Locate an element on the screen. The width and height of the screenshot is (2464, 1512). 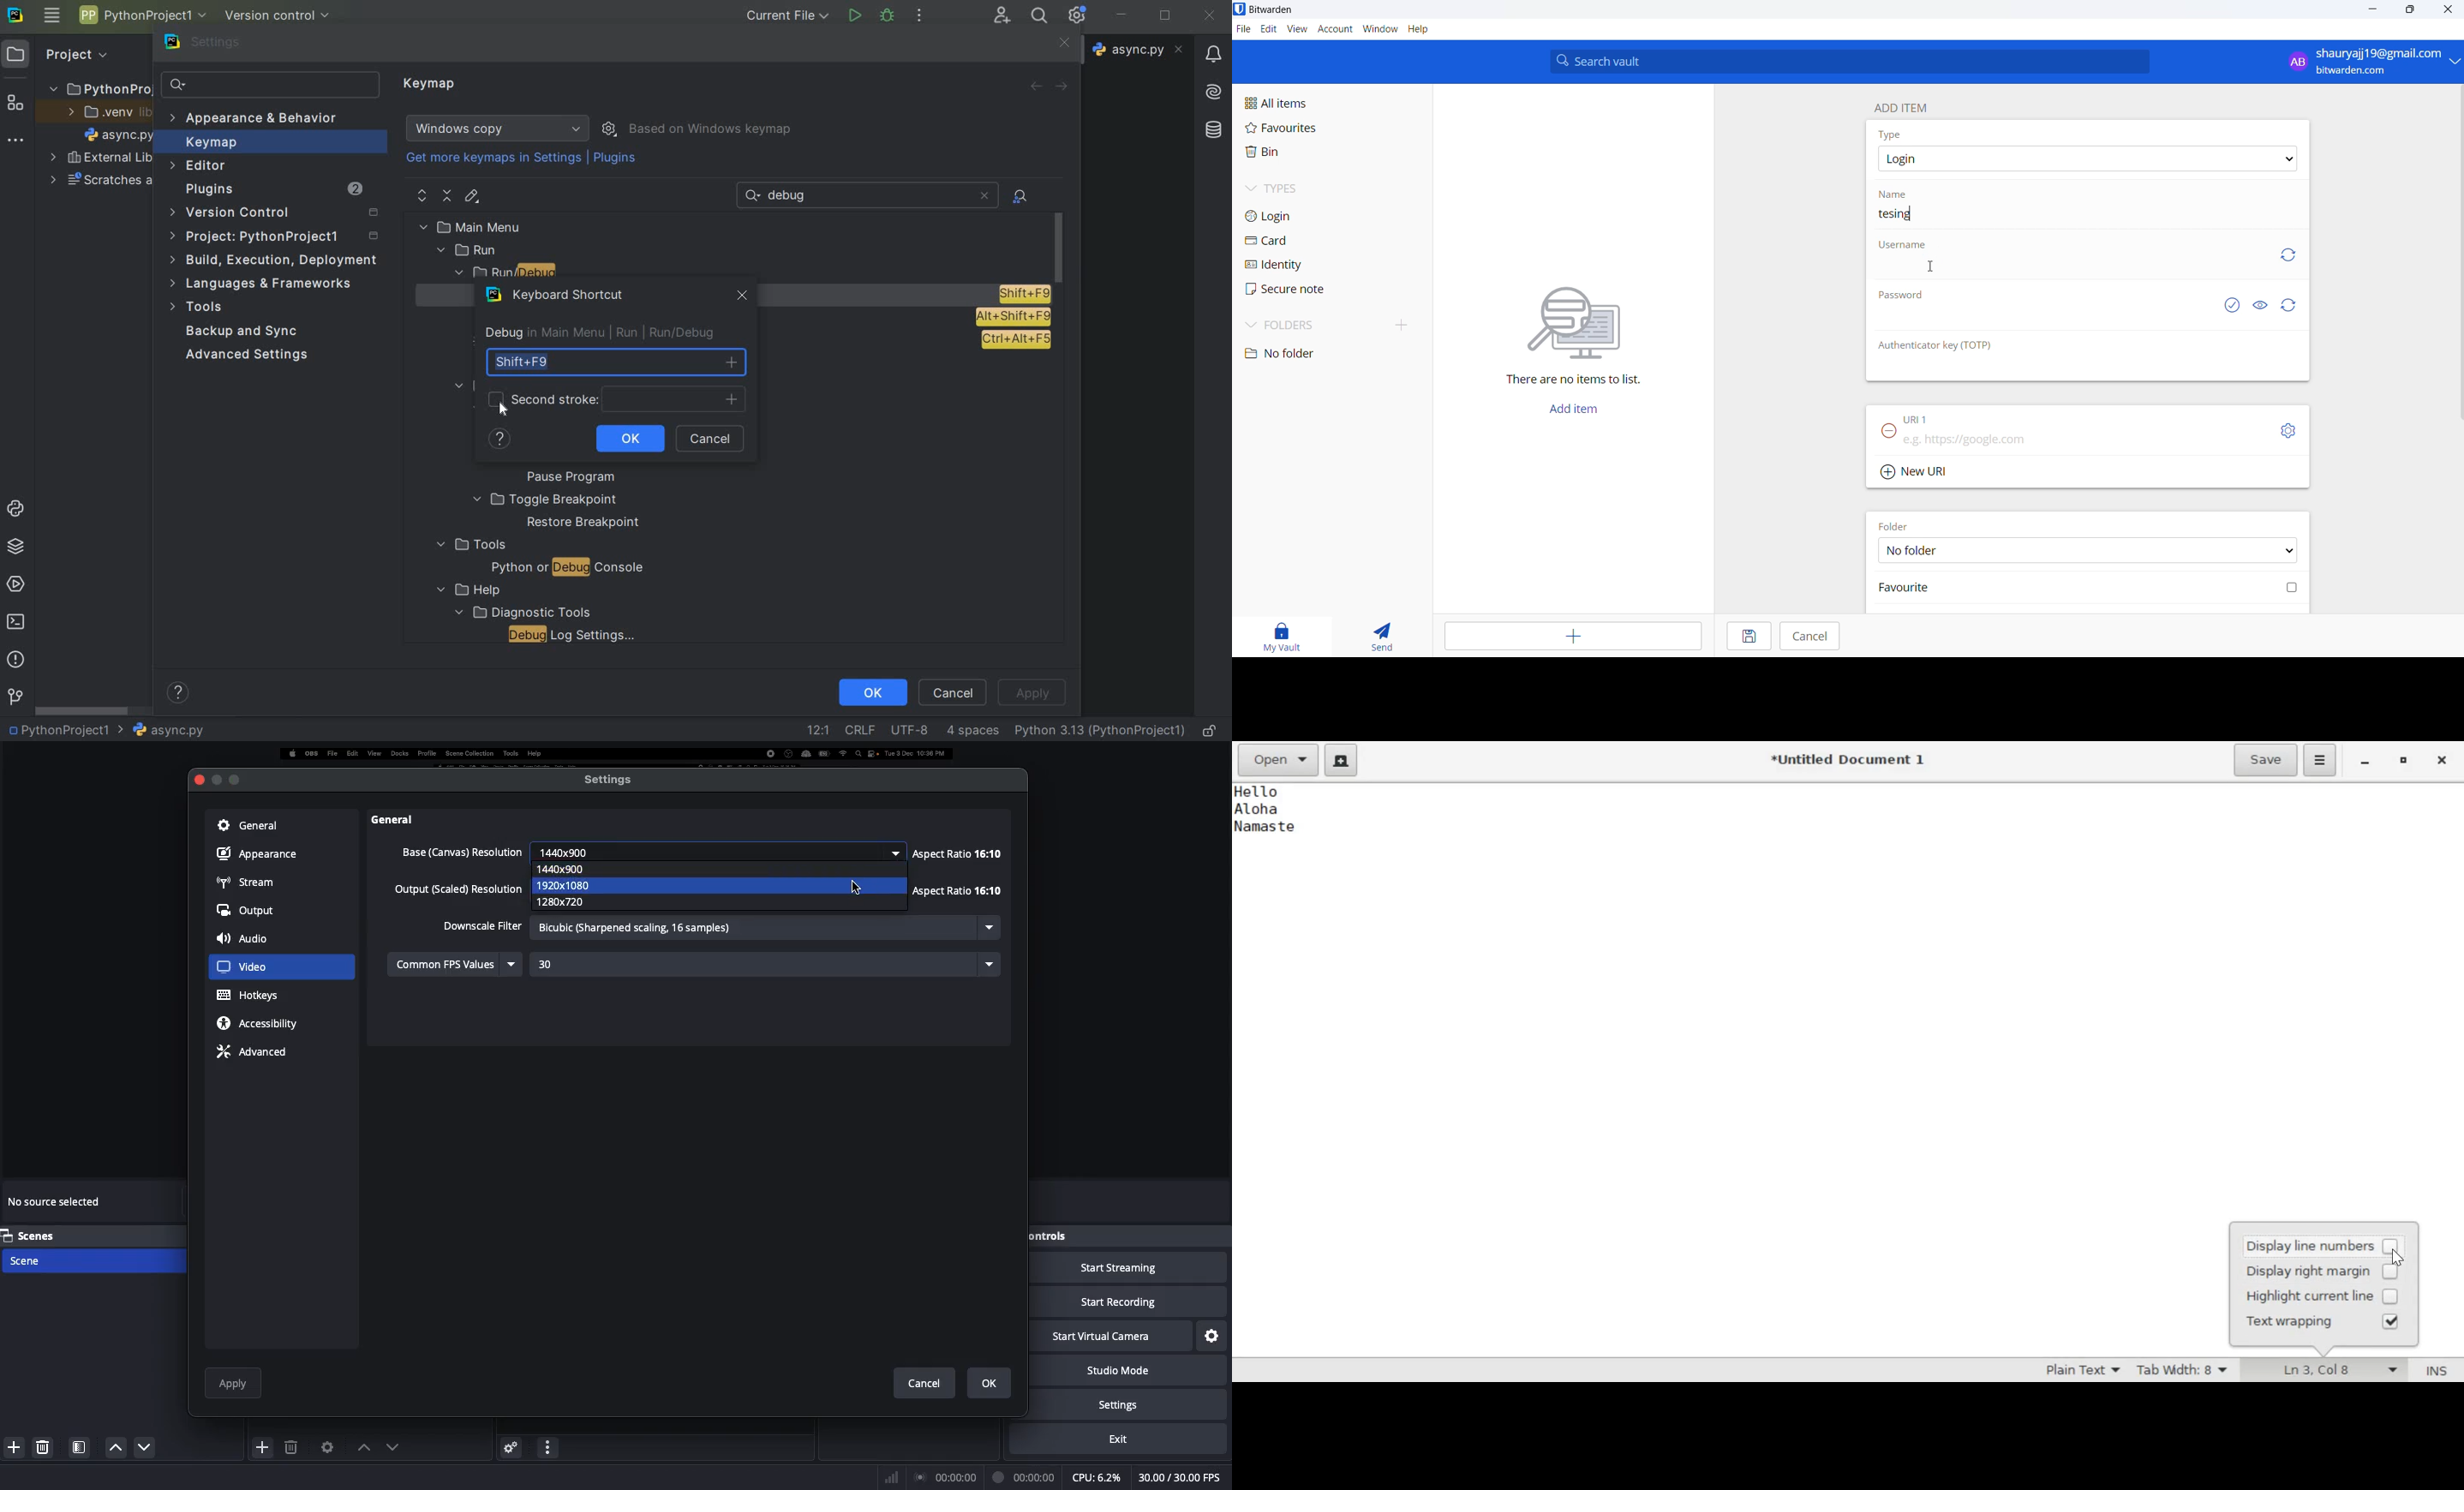
Authenticator key(TOTP) is located at coordinates (1936, 346).